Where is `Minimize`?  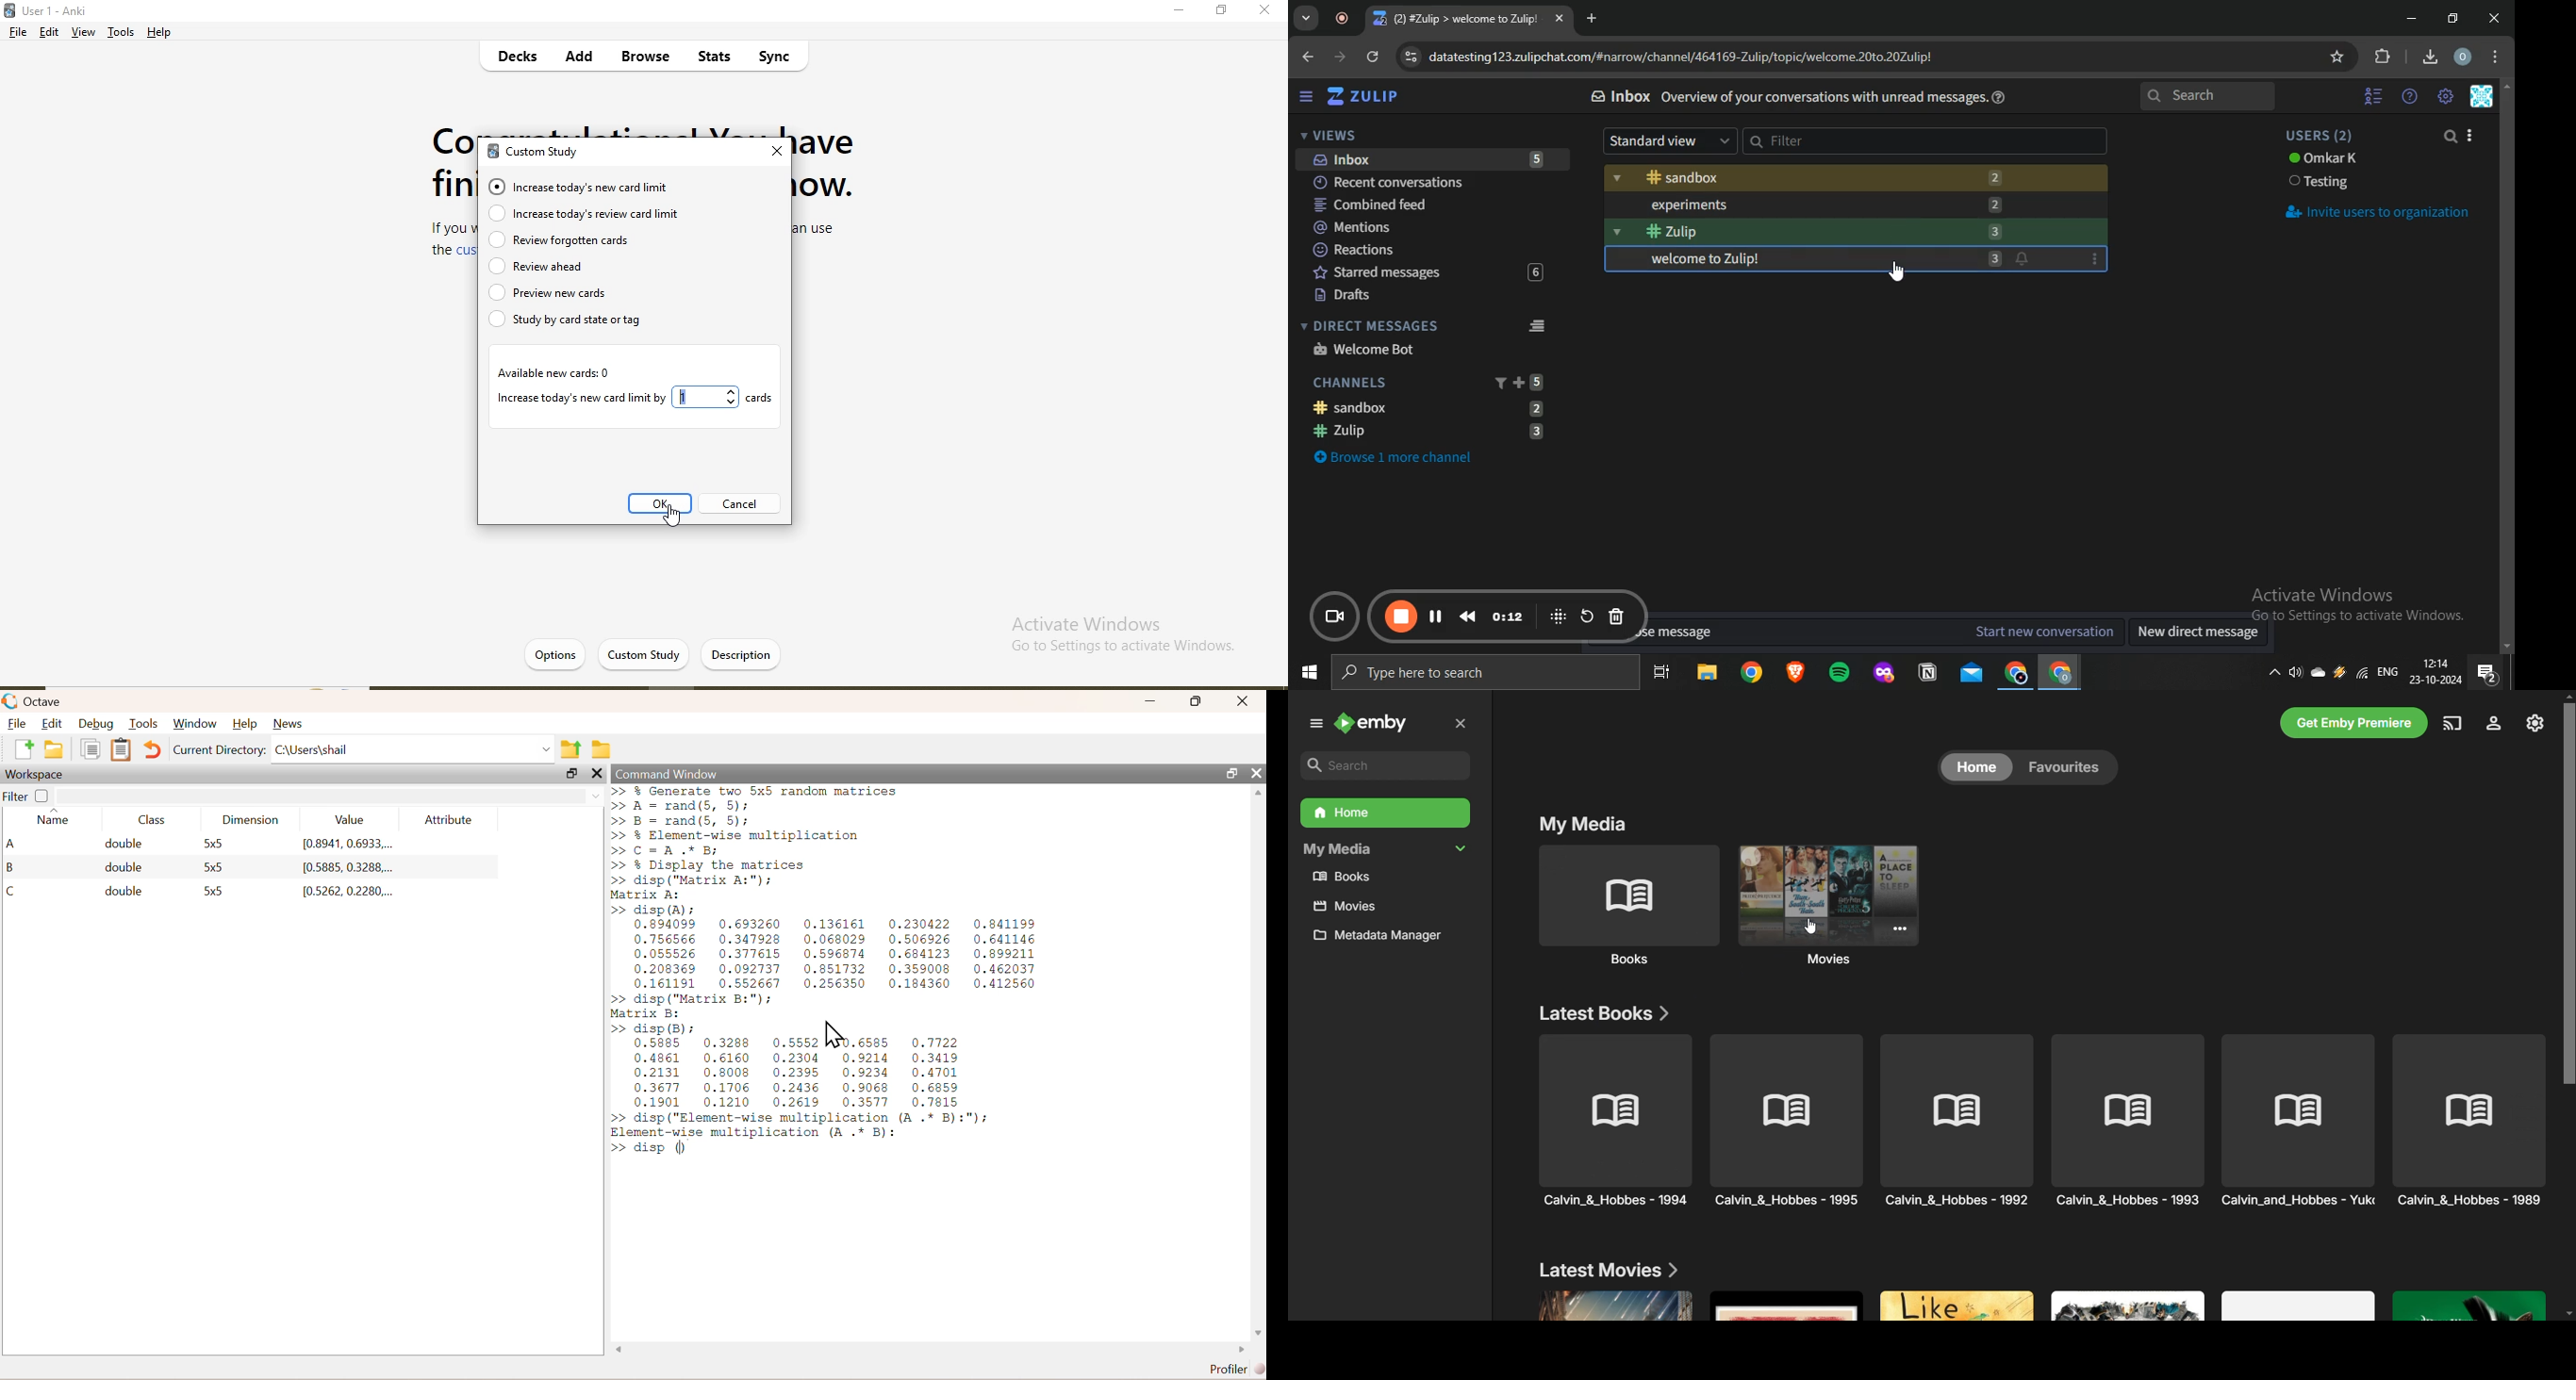 Minimize is located at coordinates (1151, 701).